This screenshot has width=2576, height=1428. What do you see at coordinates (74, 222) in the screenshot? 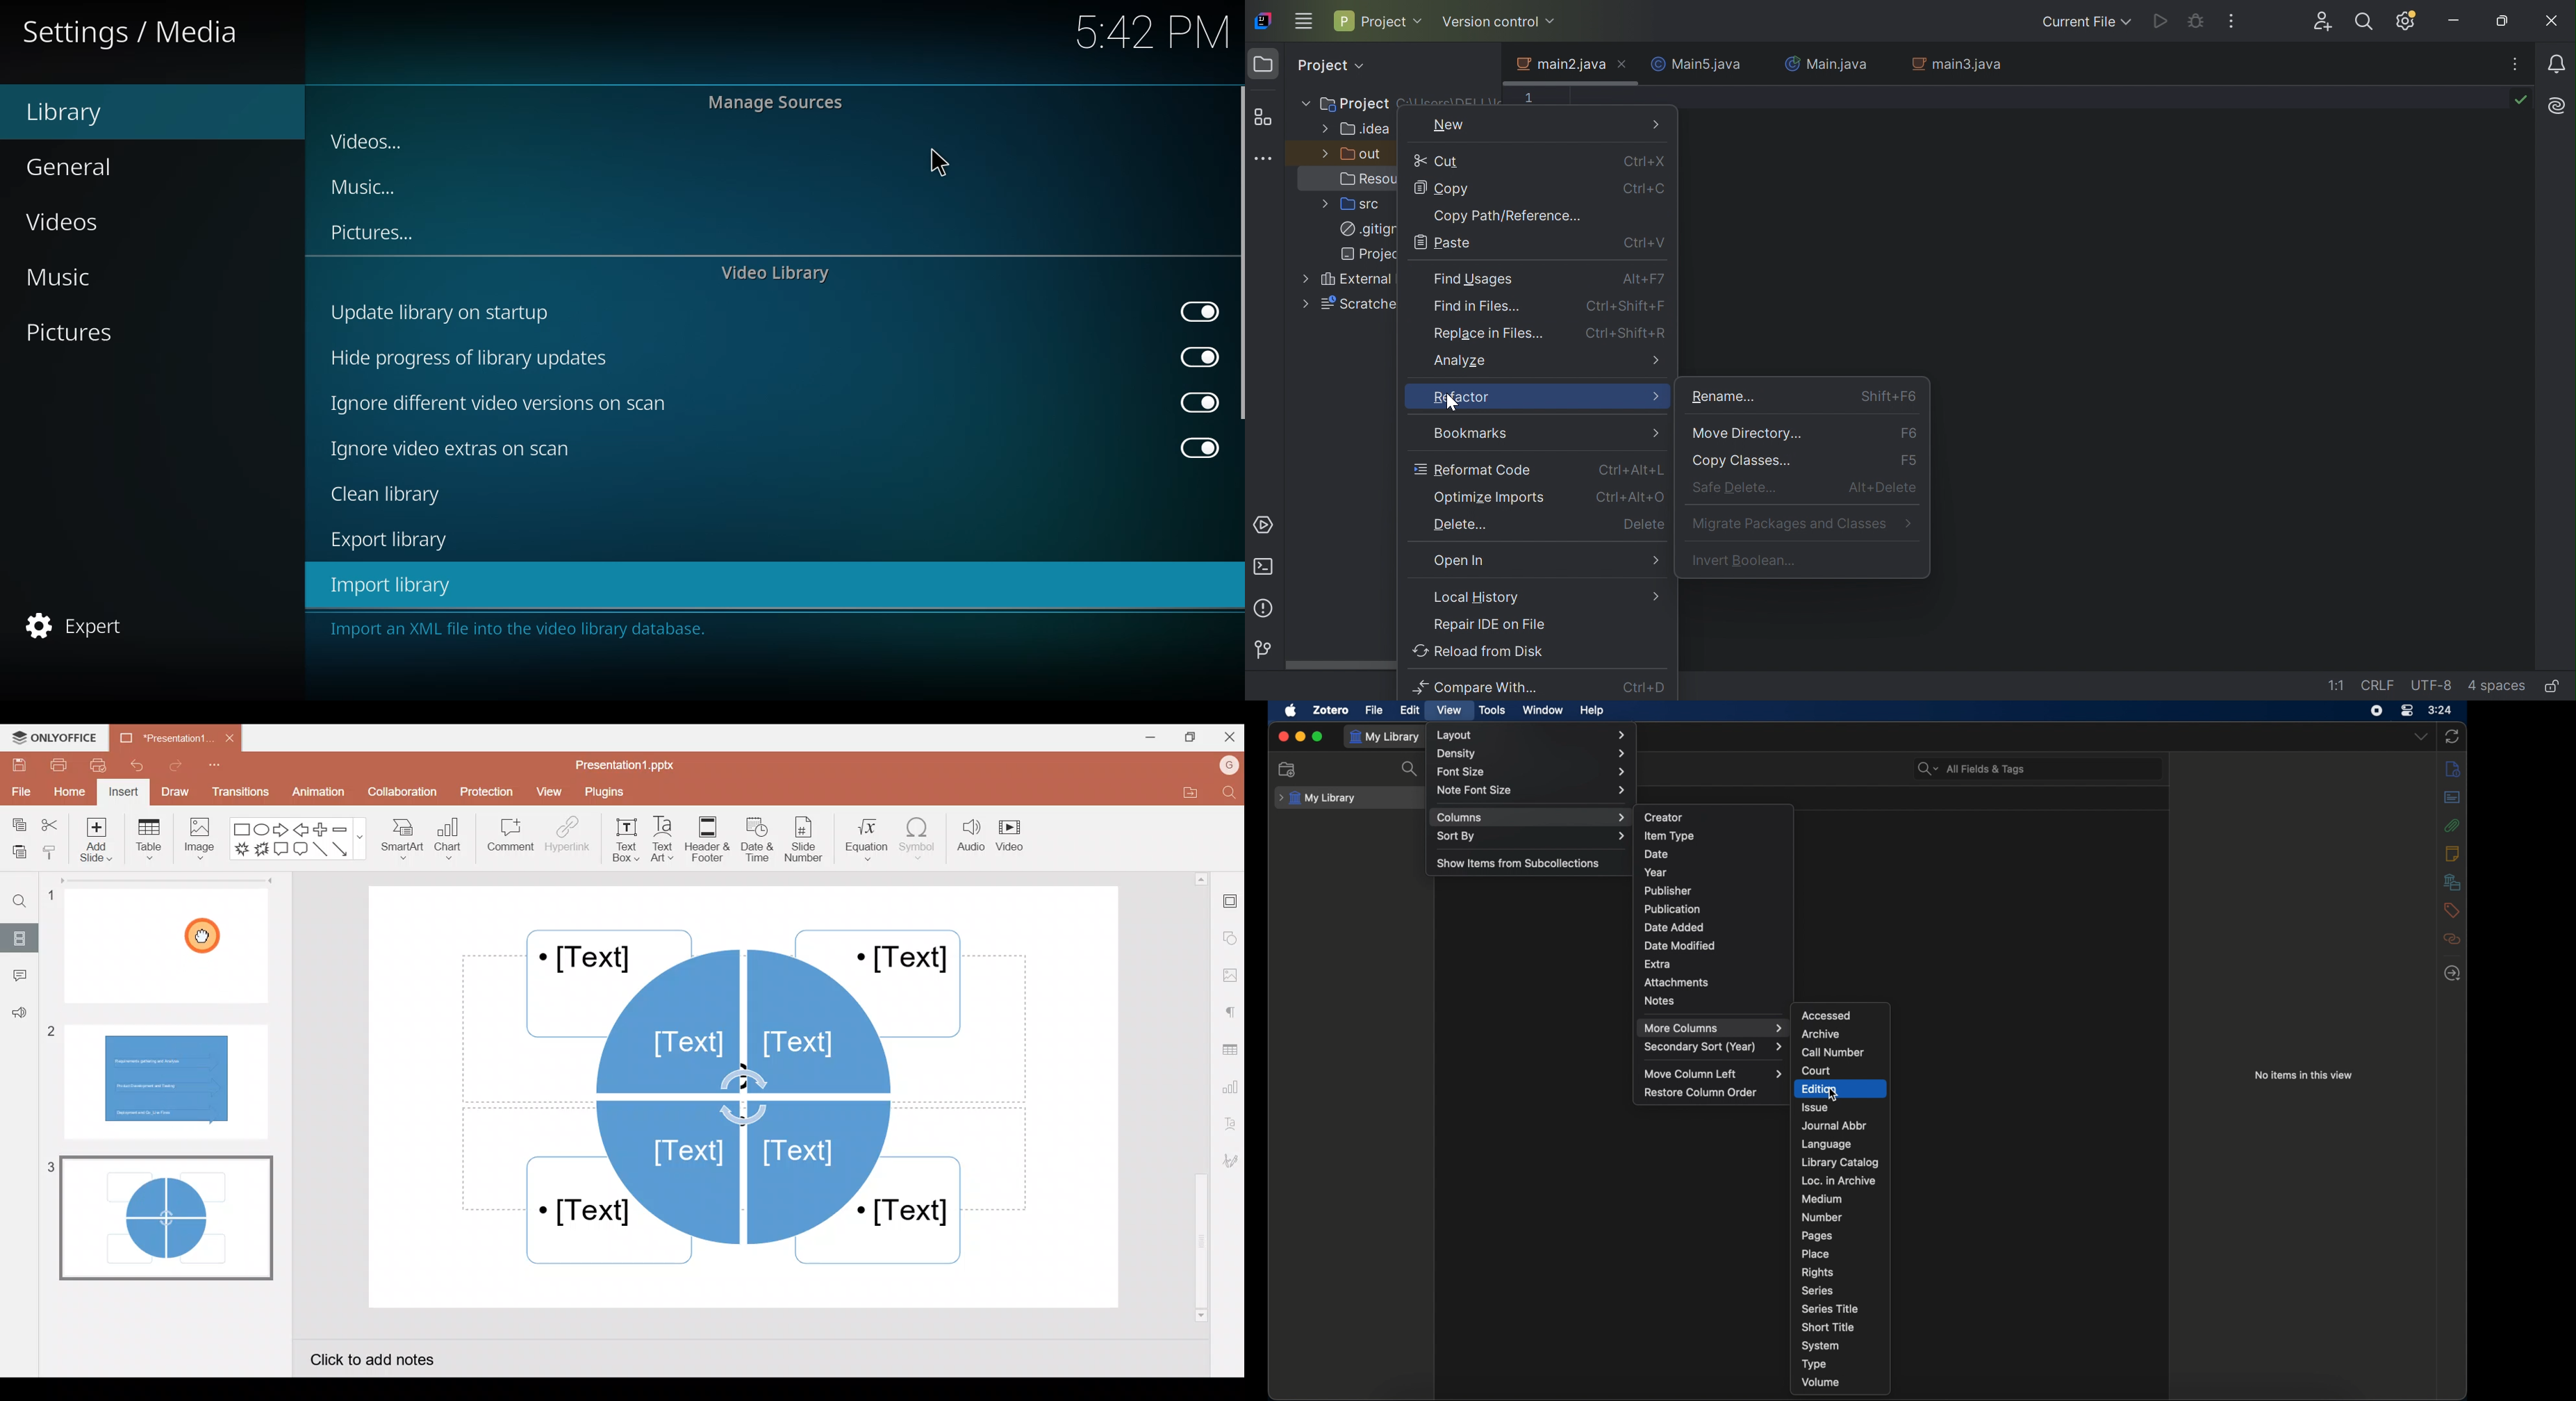
I see `videos` at bounding box center [74, 222].